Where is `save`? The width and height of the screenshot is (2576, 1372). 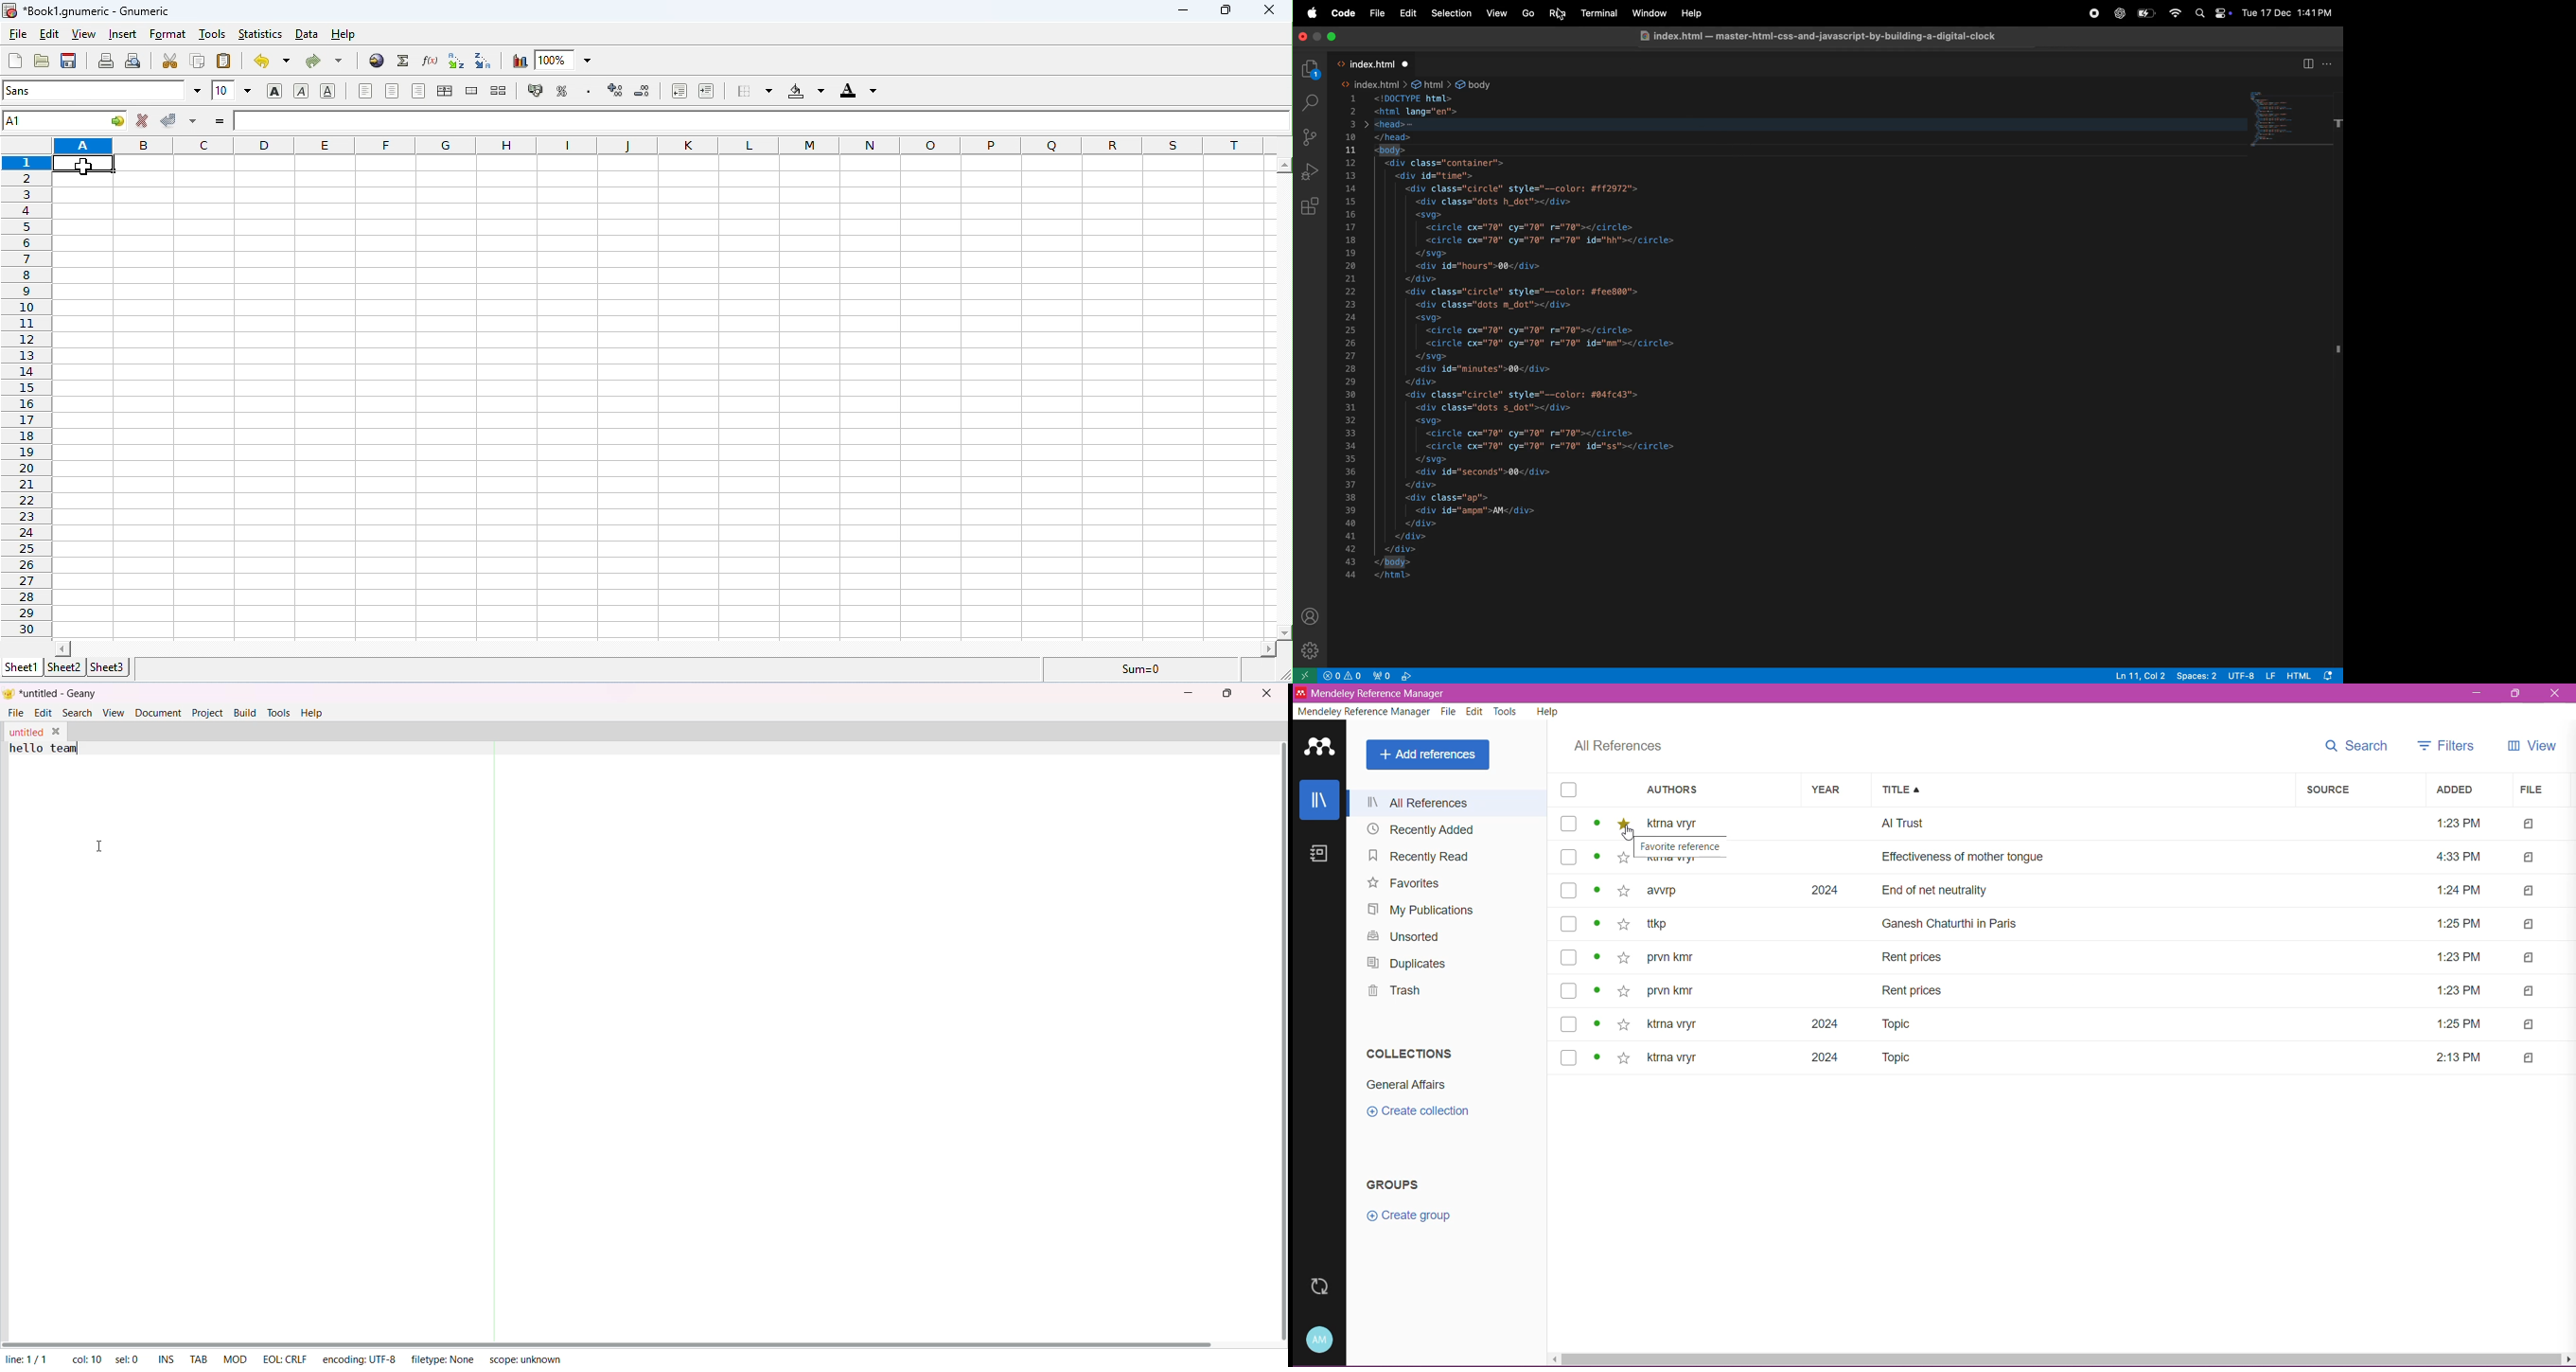
save is located at coordinates (70, 61).